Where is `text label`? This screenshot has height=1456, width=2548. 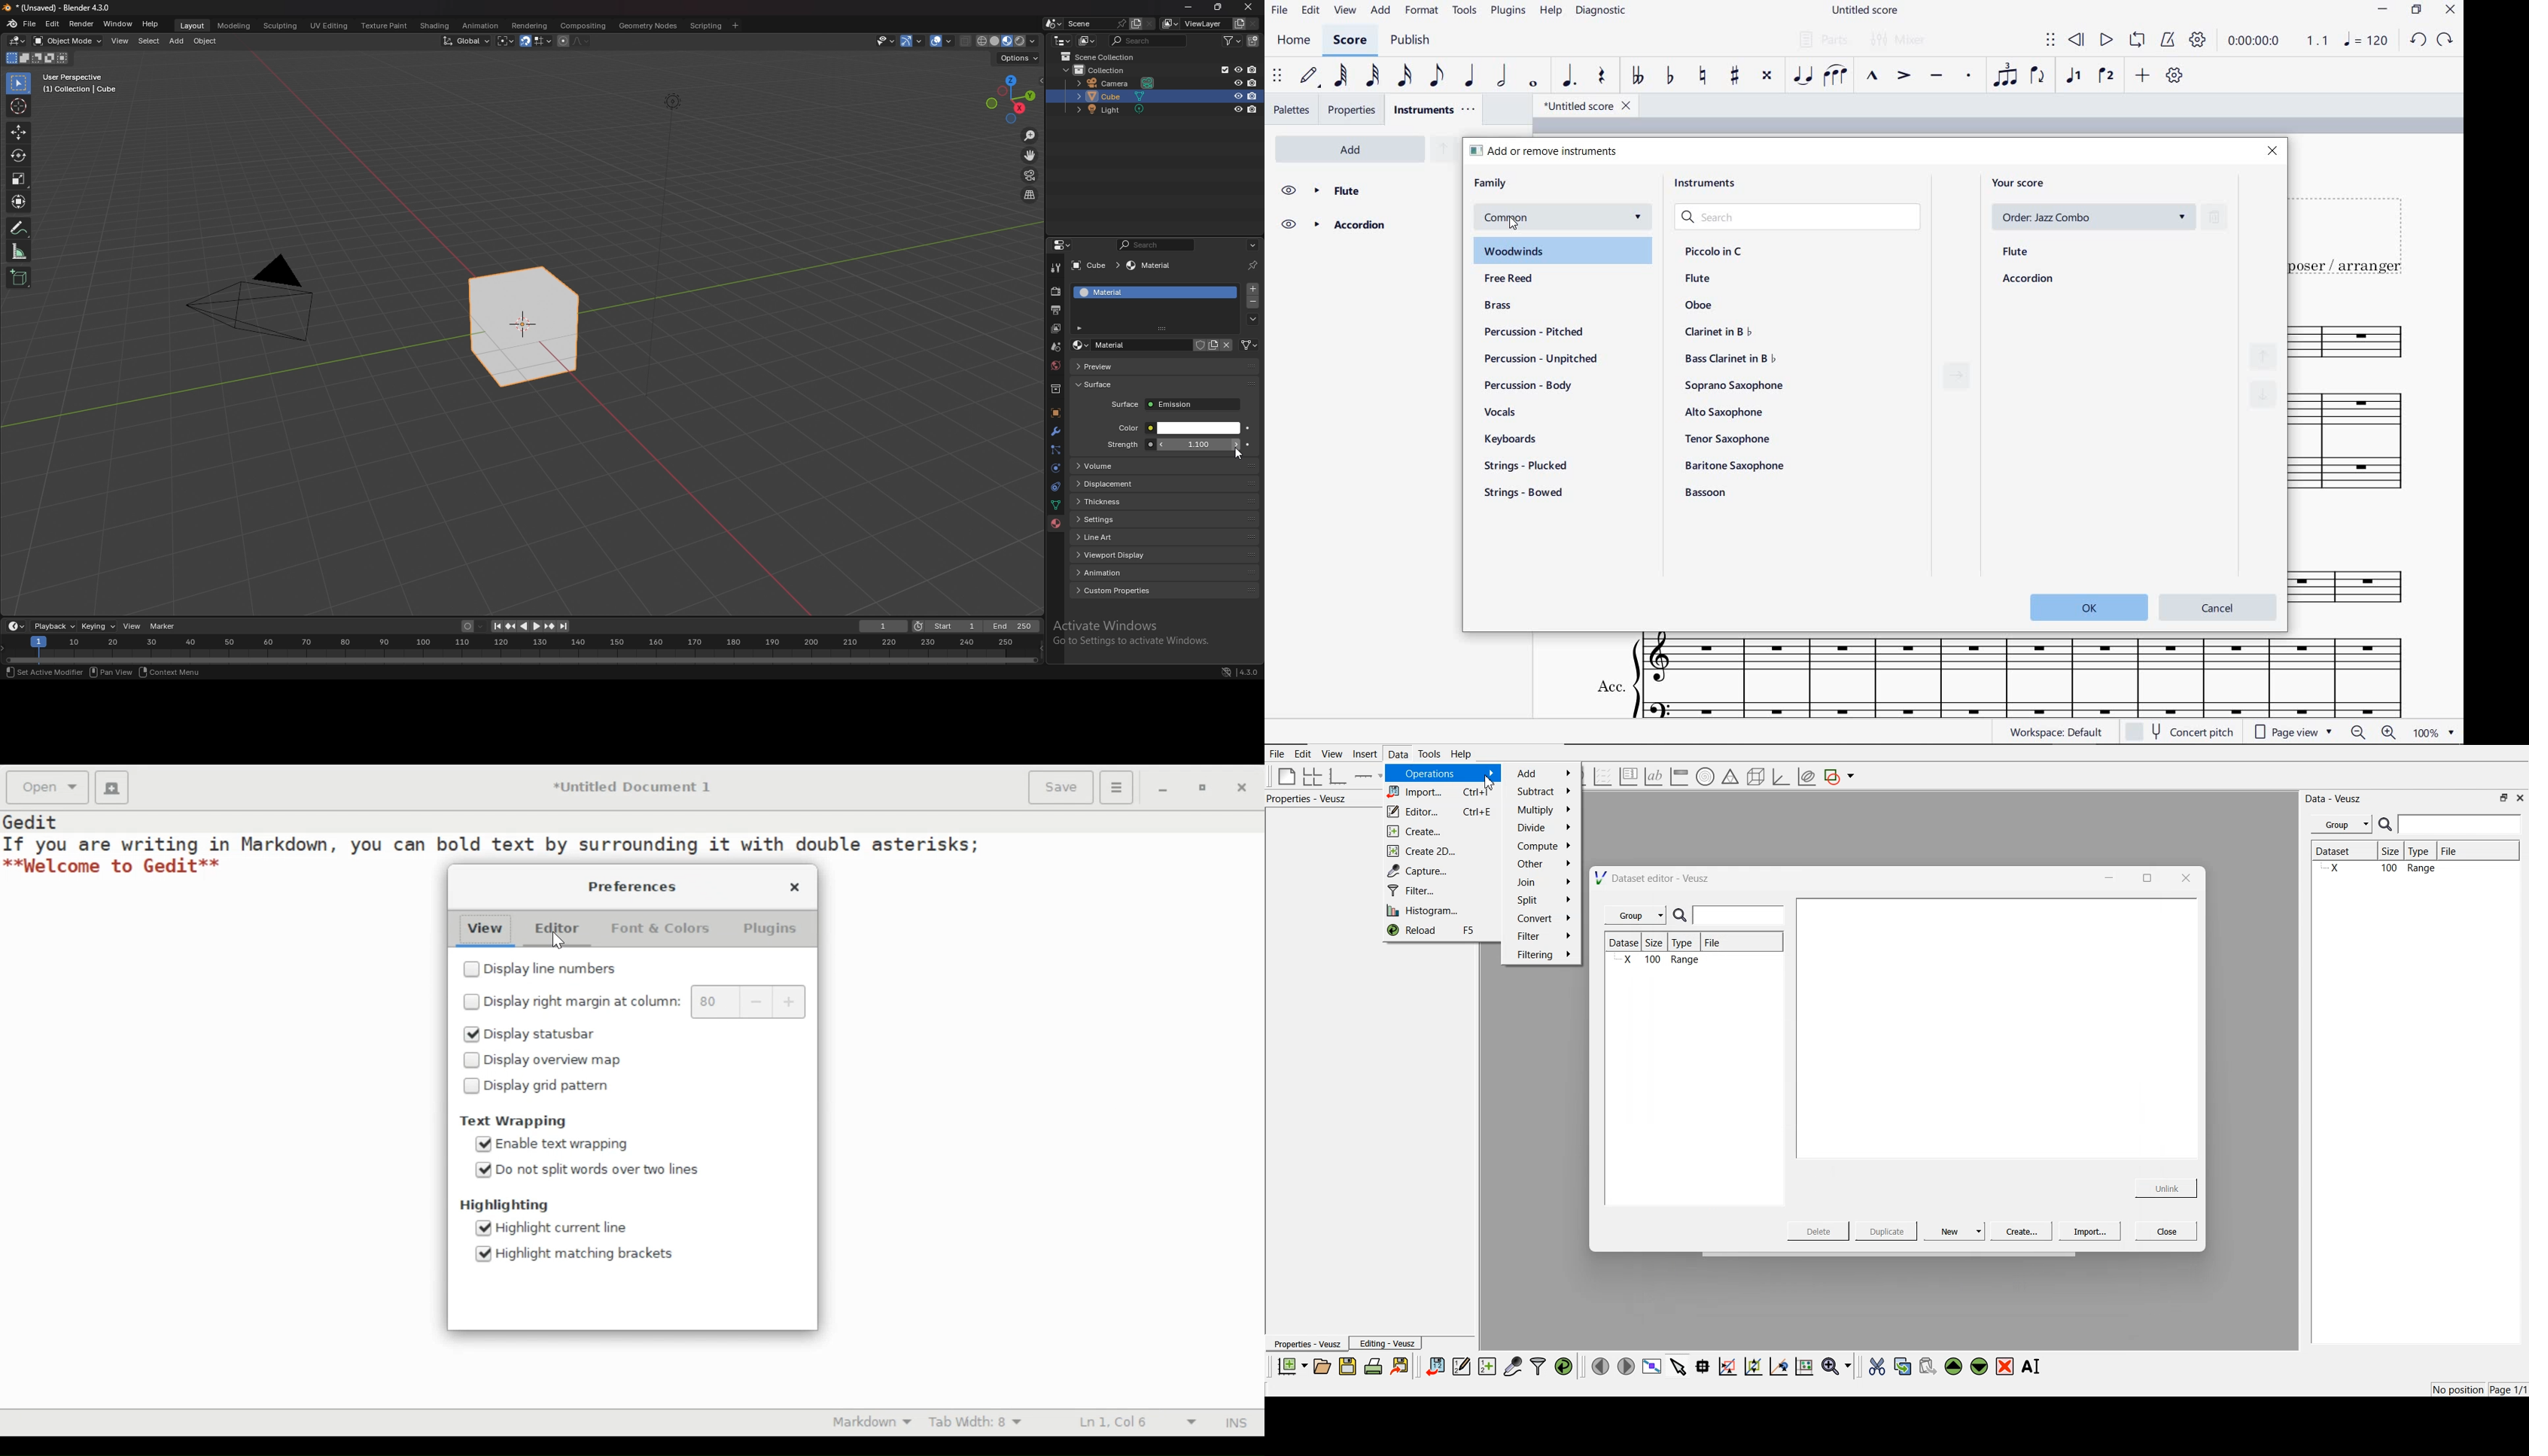 text label is located at coordinates (1652, 777).